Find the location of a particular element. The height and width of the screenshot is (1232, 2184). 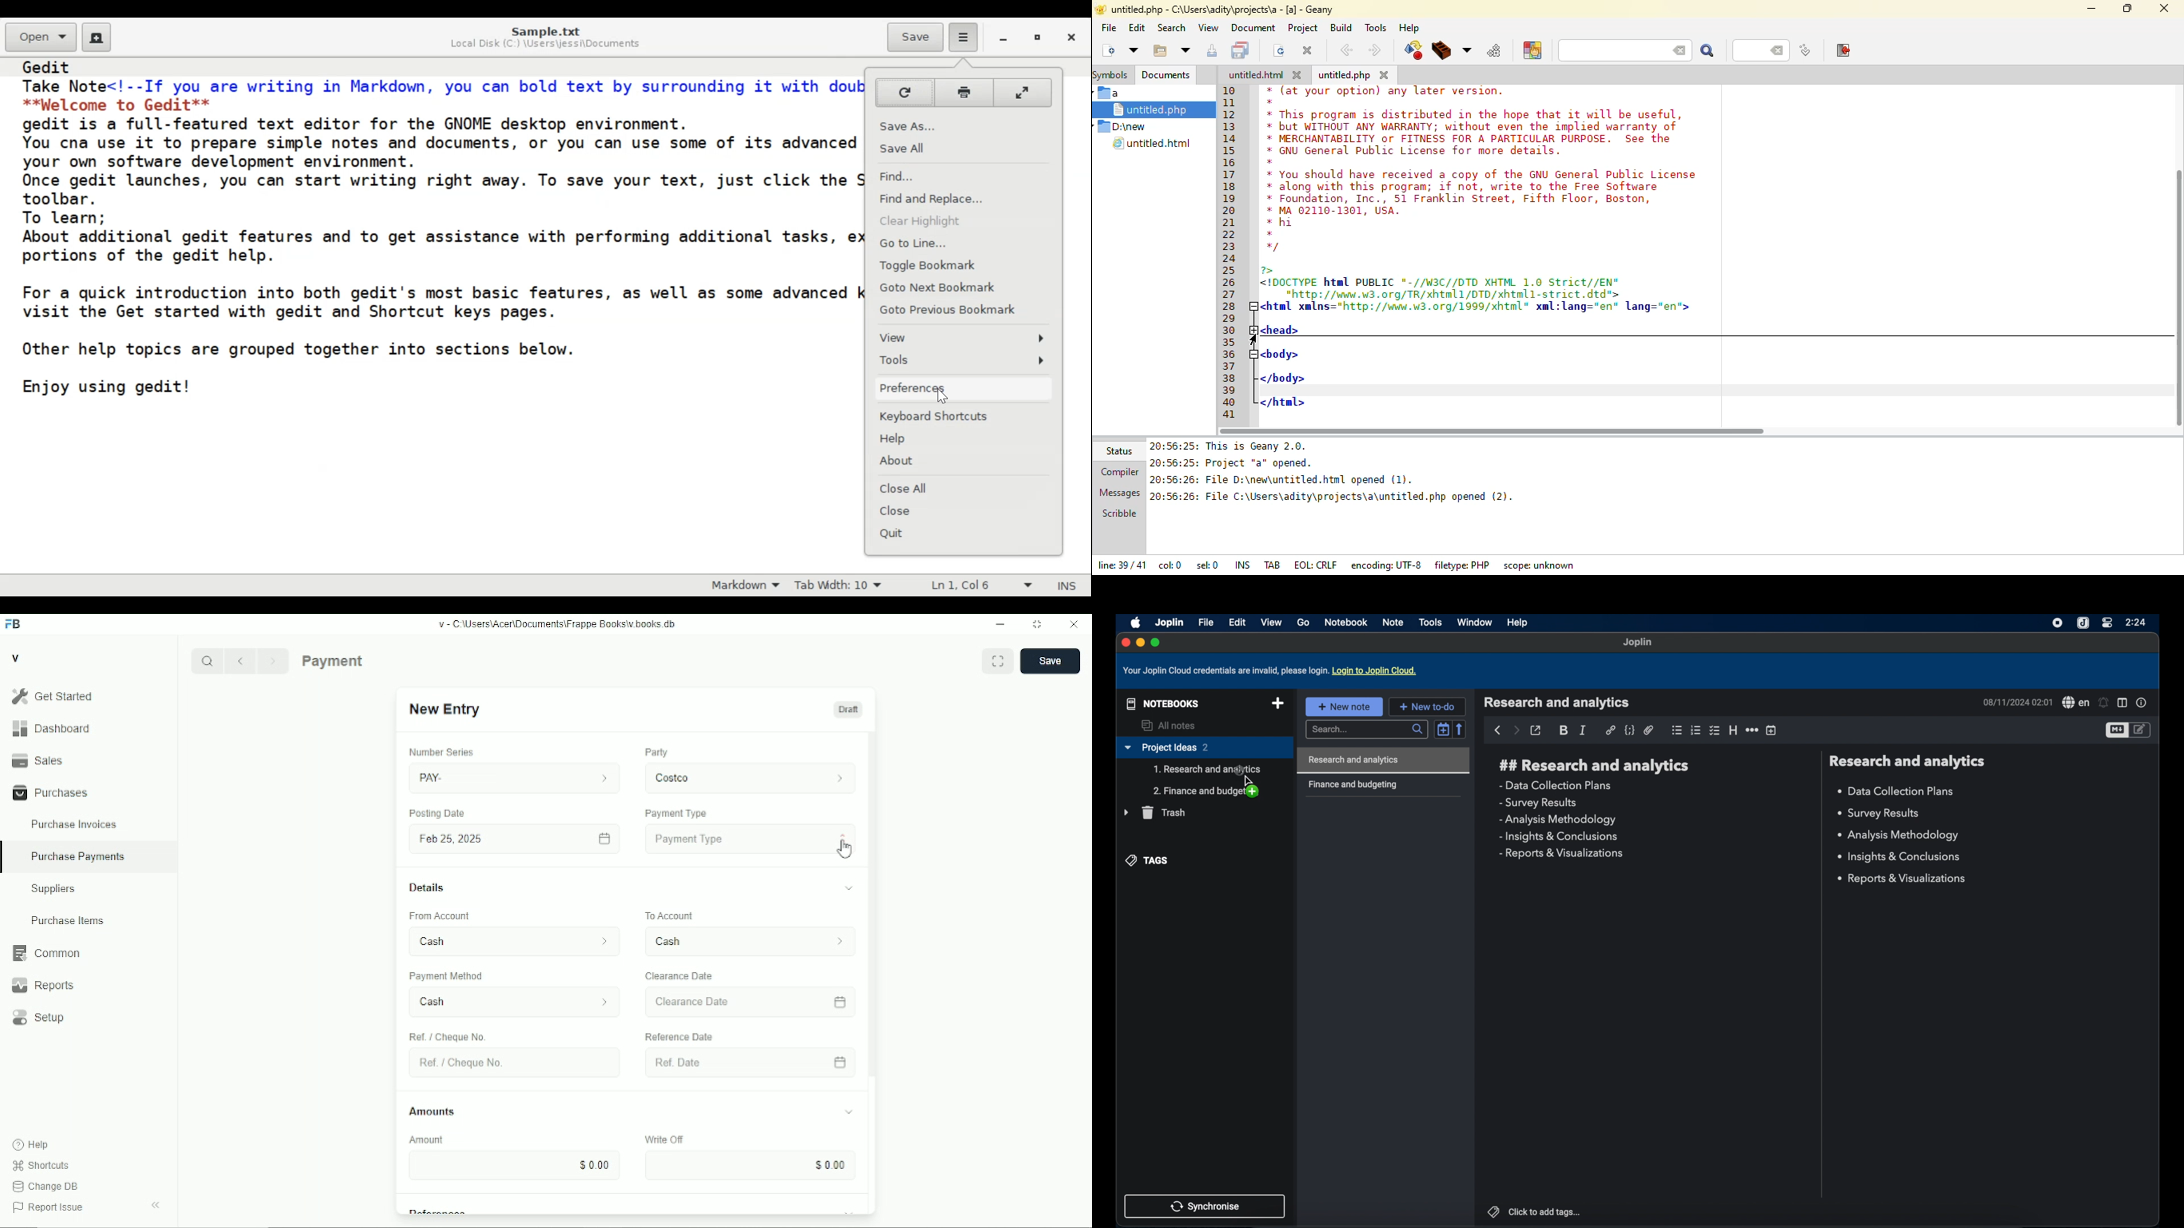

checkbox is located at coordinates (1716, 730).